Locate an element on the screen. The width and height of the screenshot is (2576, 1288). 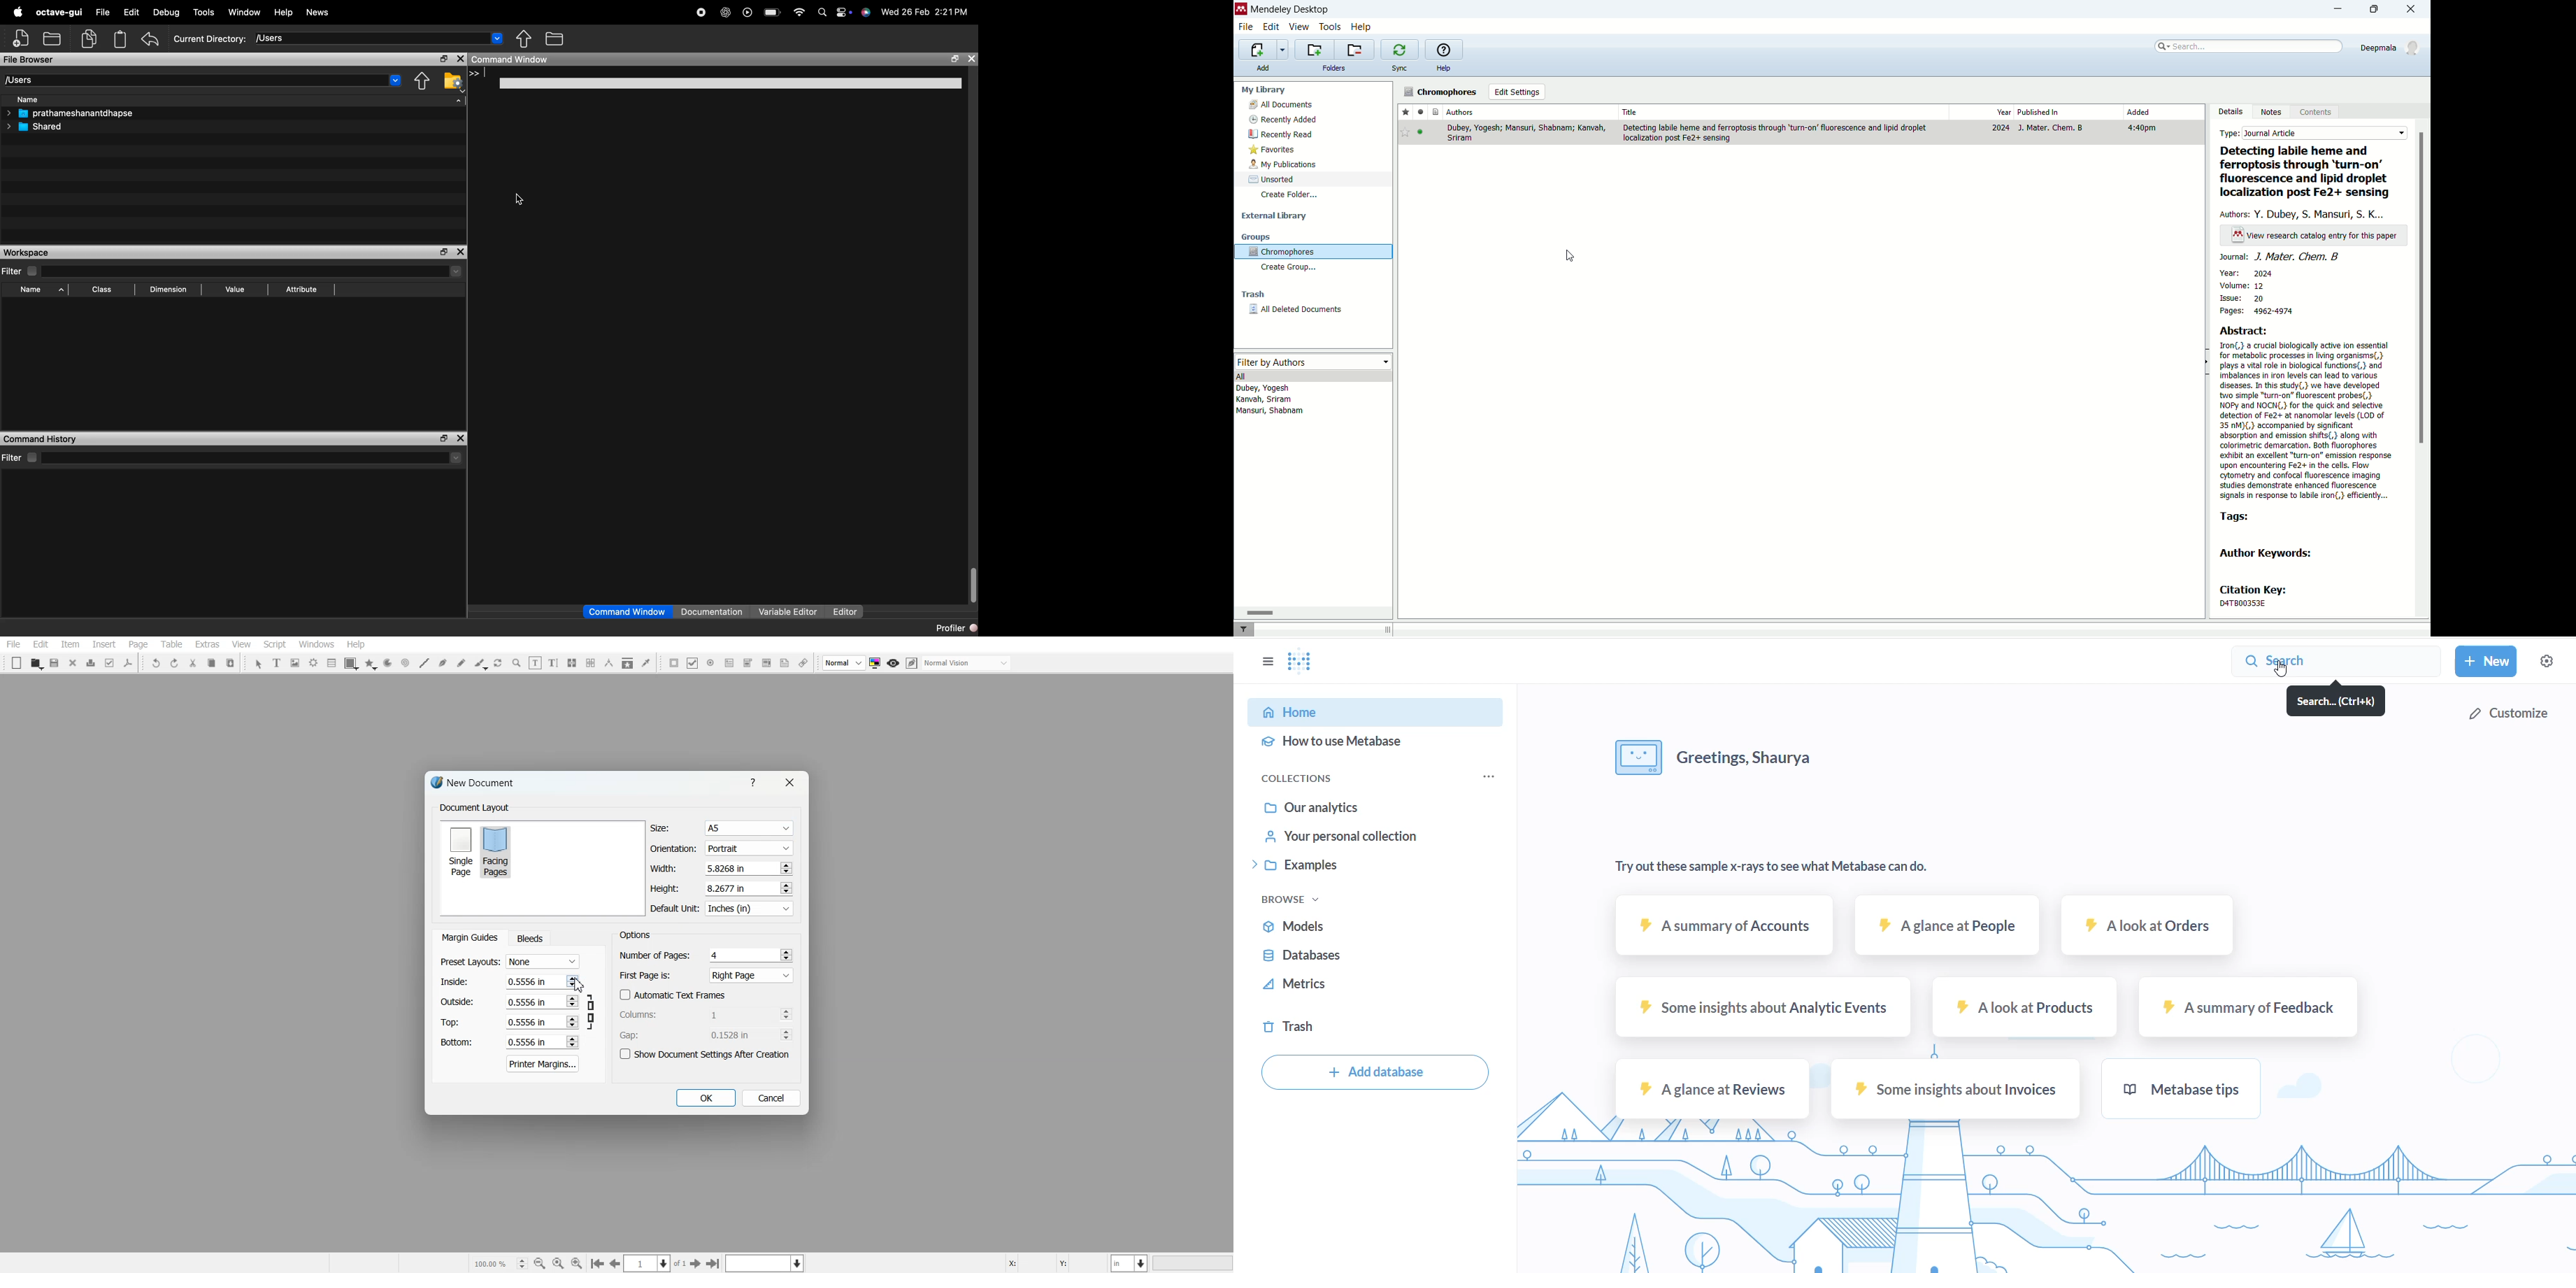
Il 1 of 1 documents selected is located at coordinates (1478, 629).